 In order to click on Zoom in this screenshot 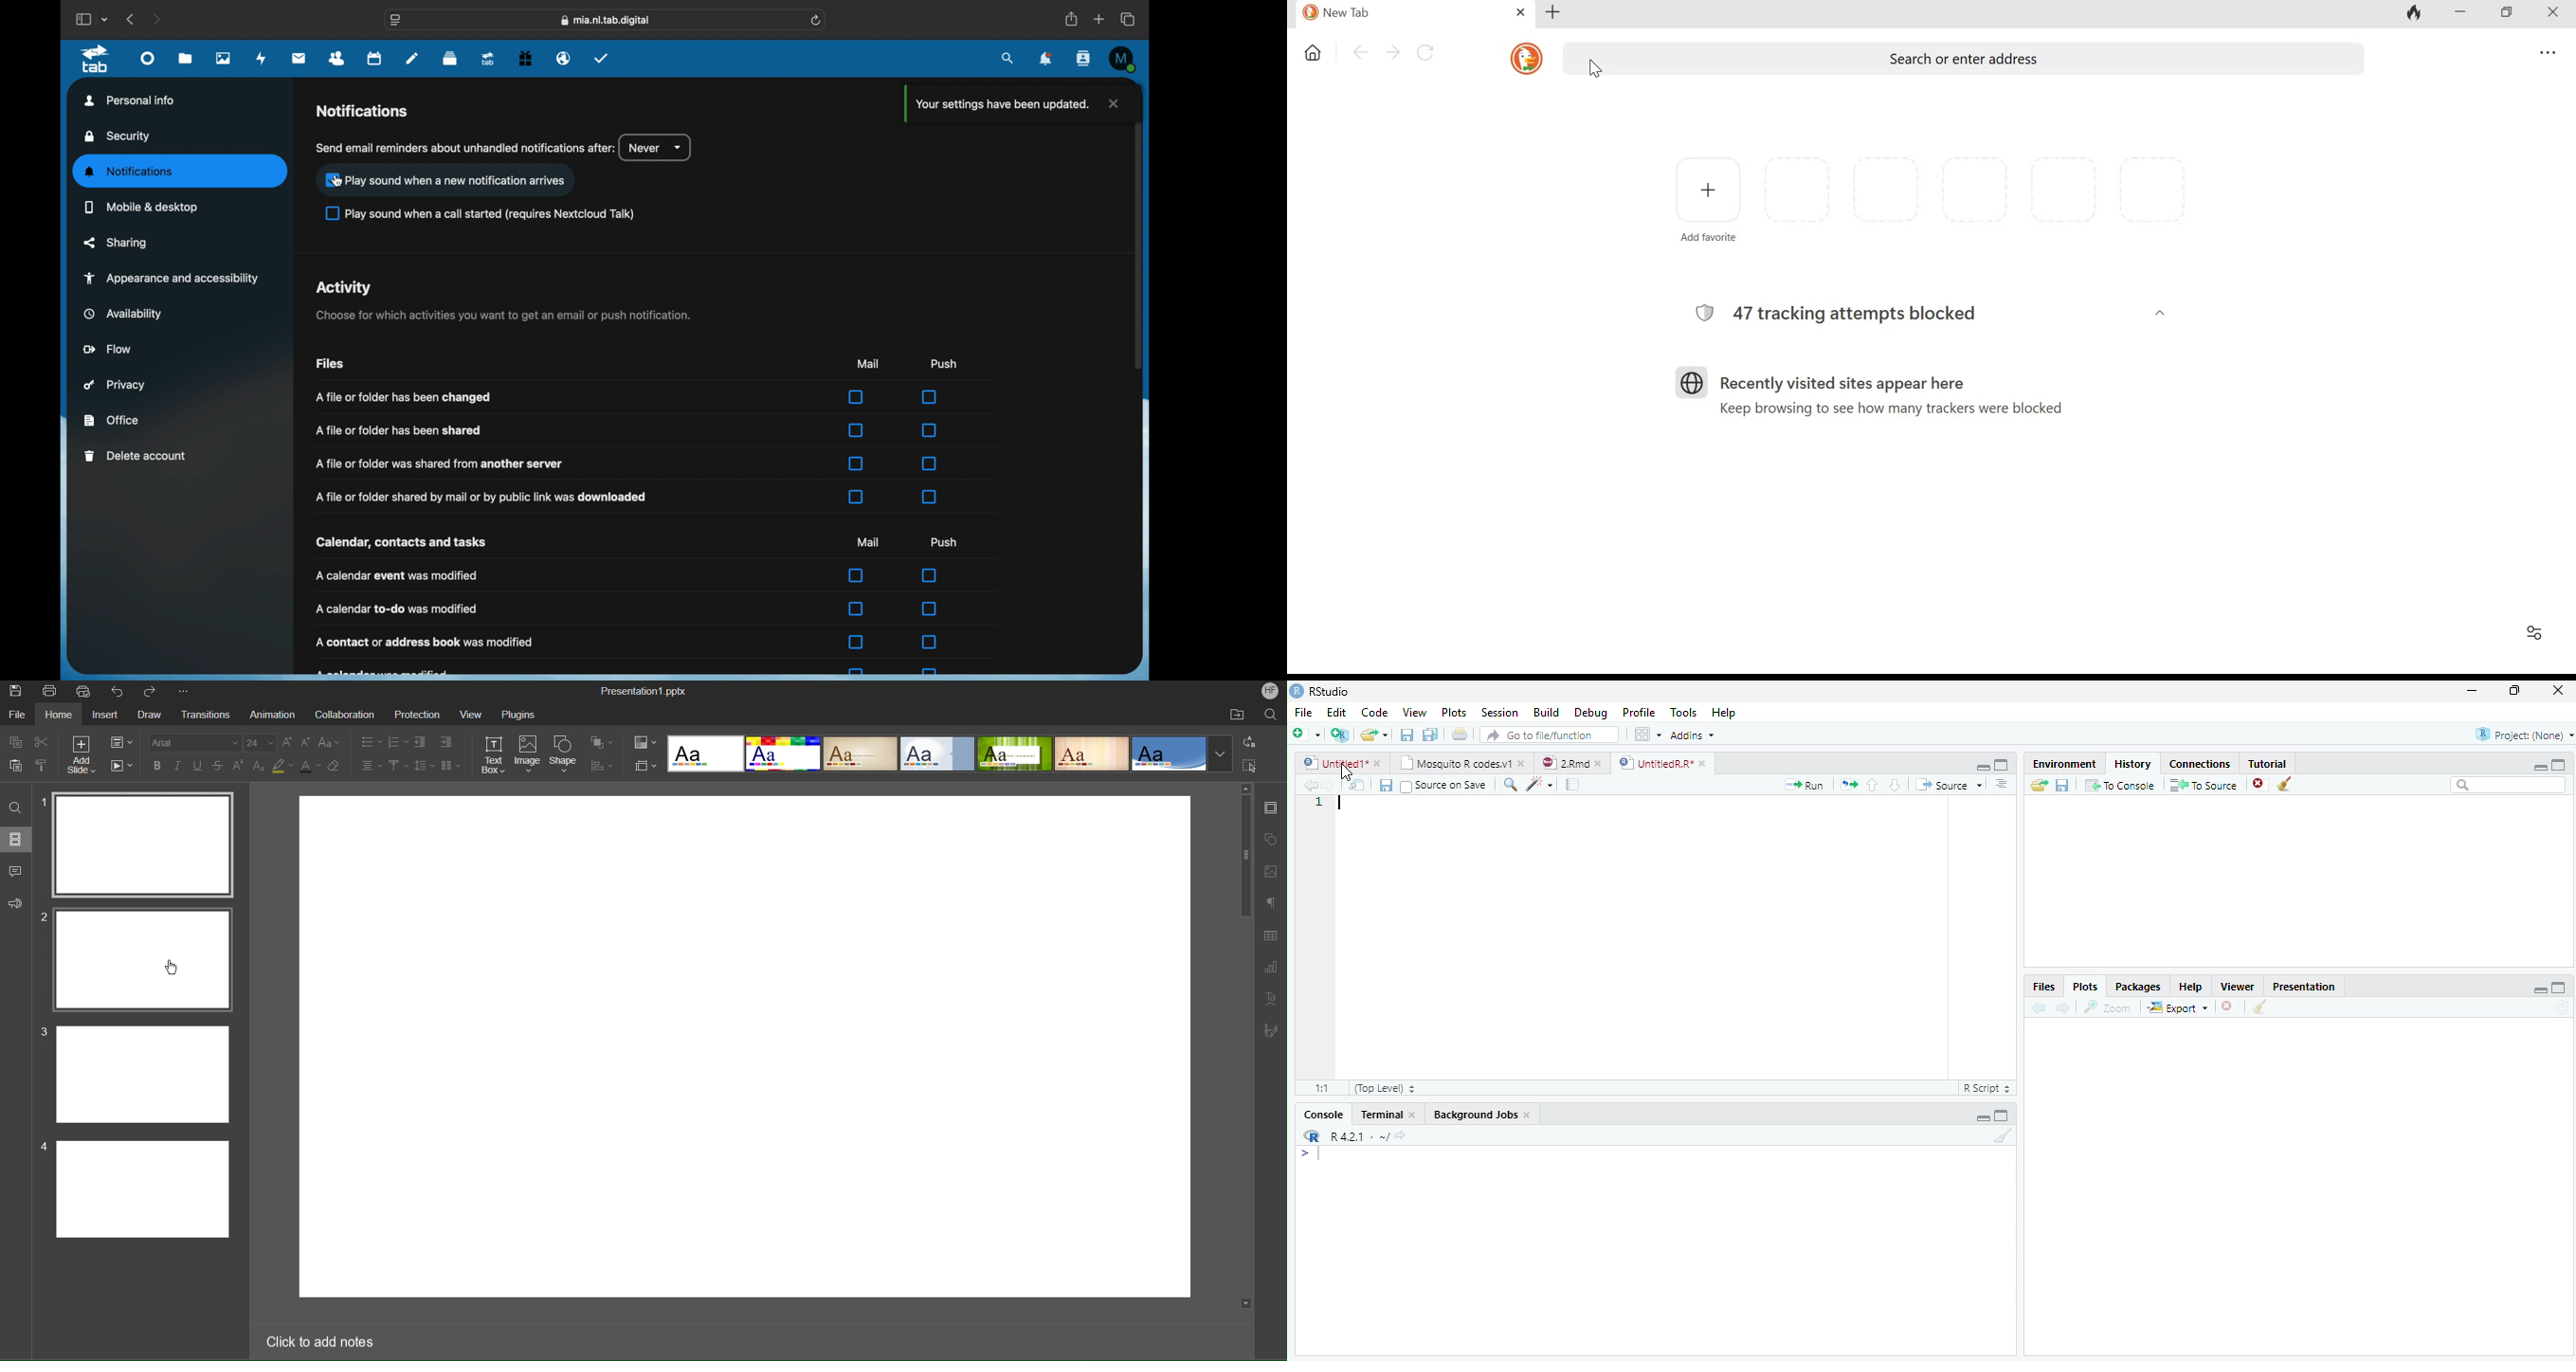, I will do `click(2109, 1009)`.